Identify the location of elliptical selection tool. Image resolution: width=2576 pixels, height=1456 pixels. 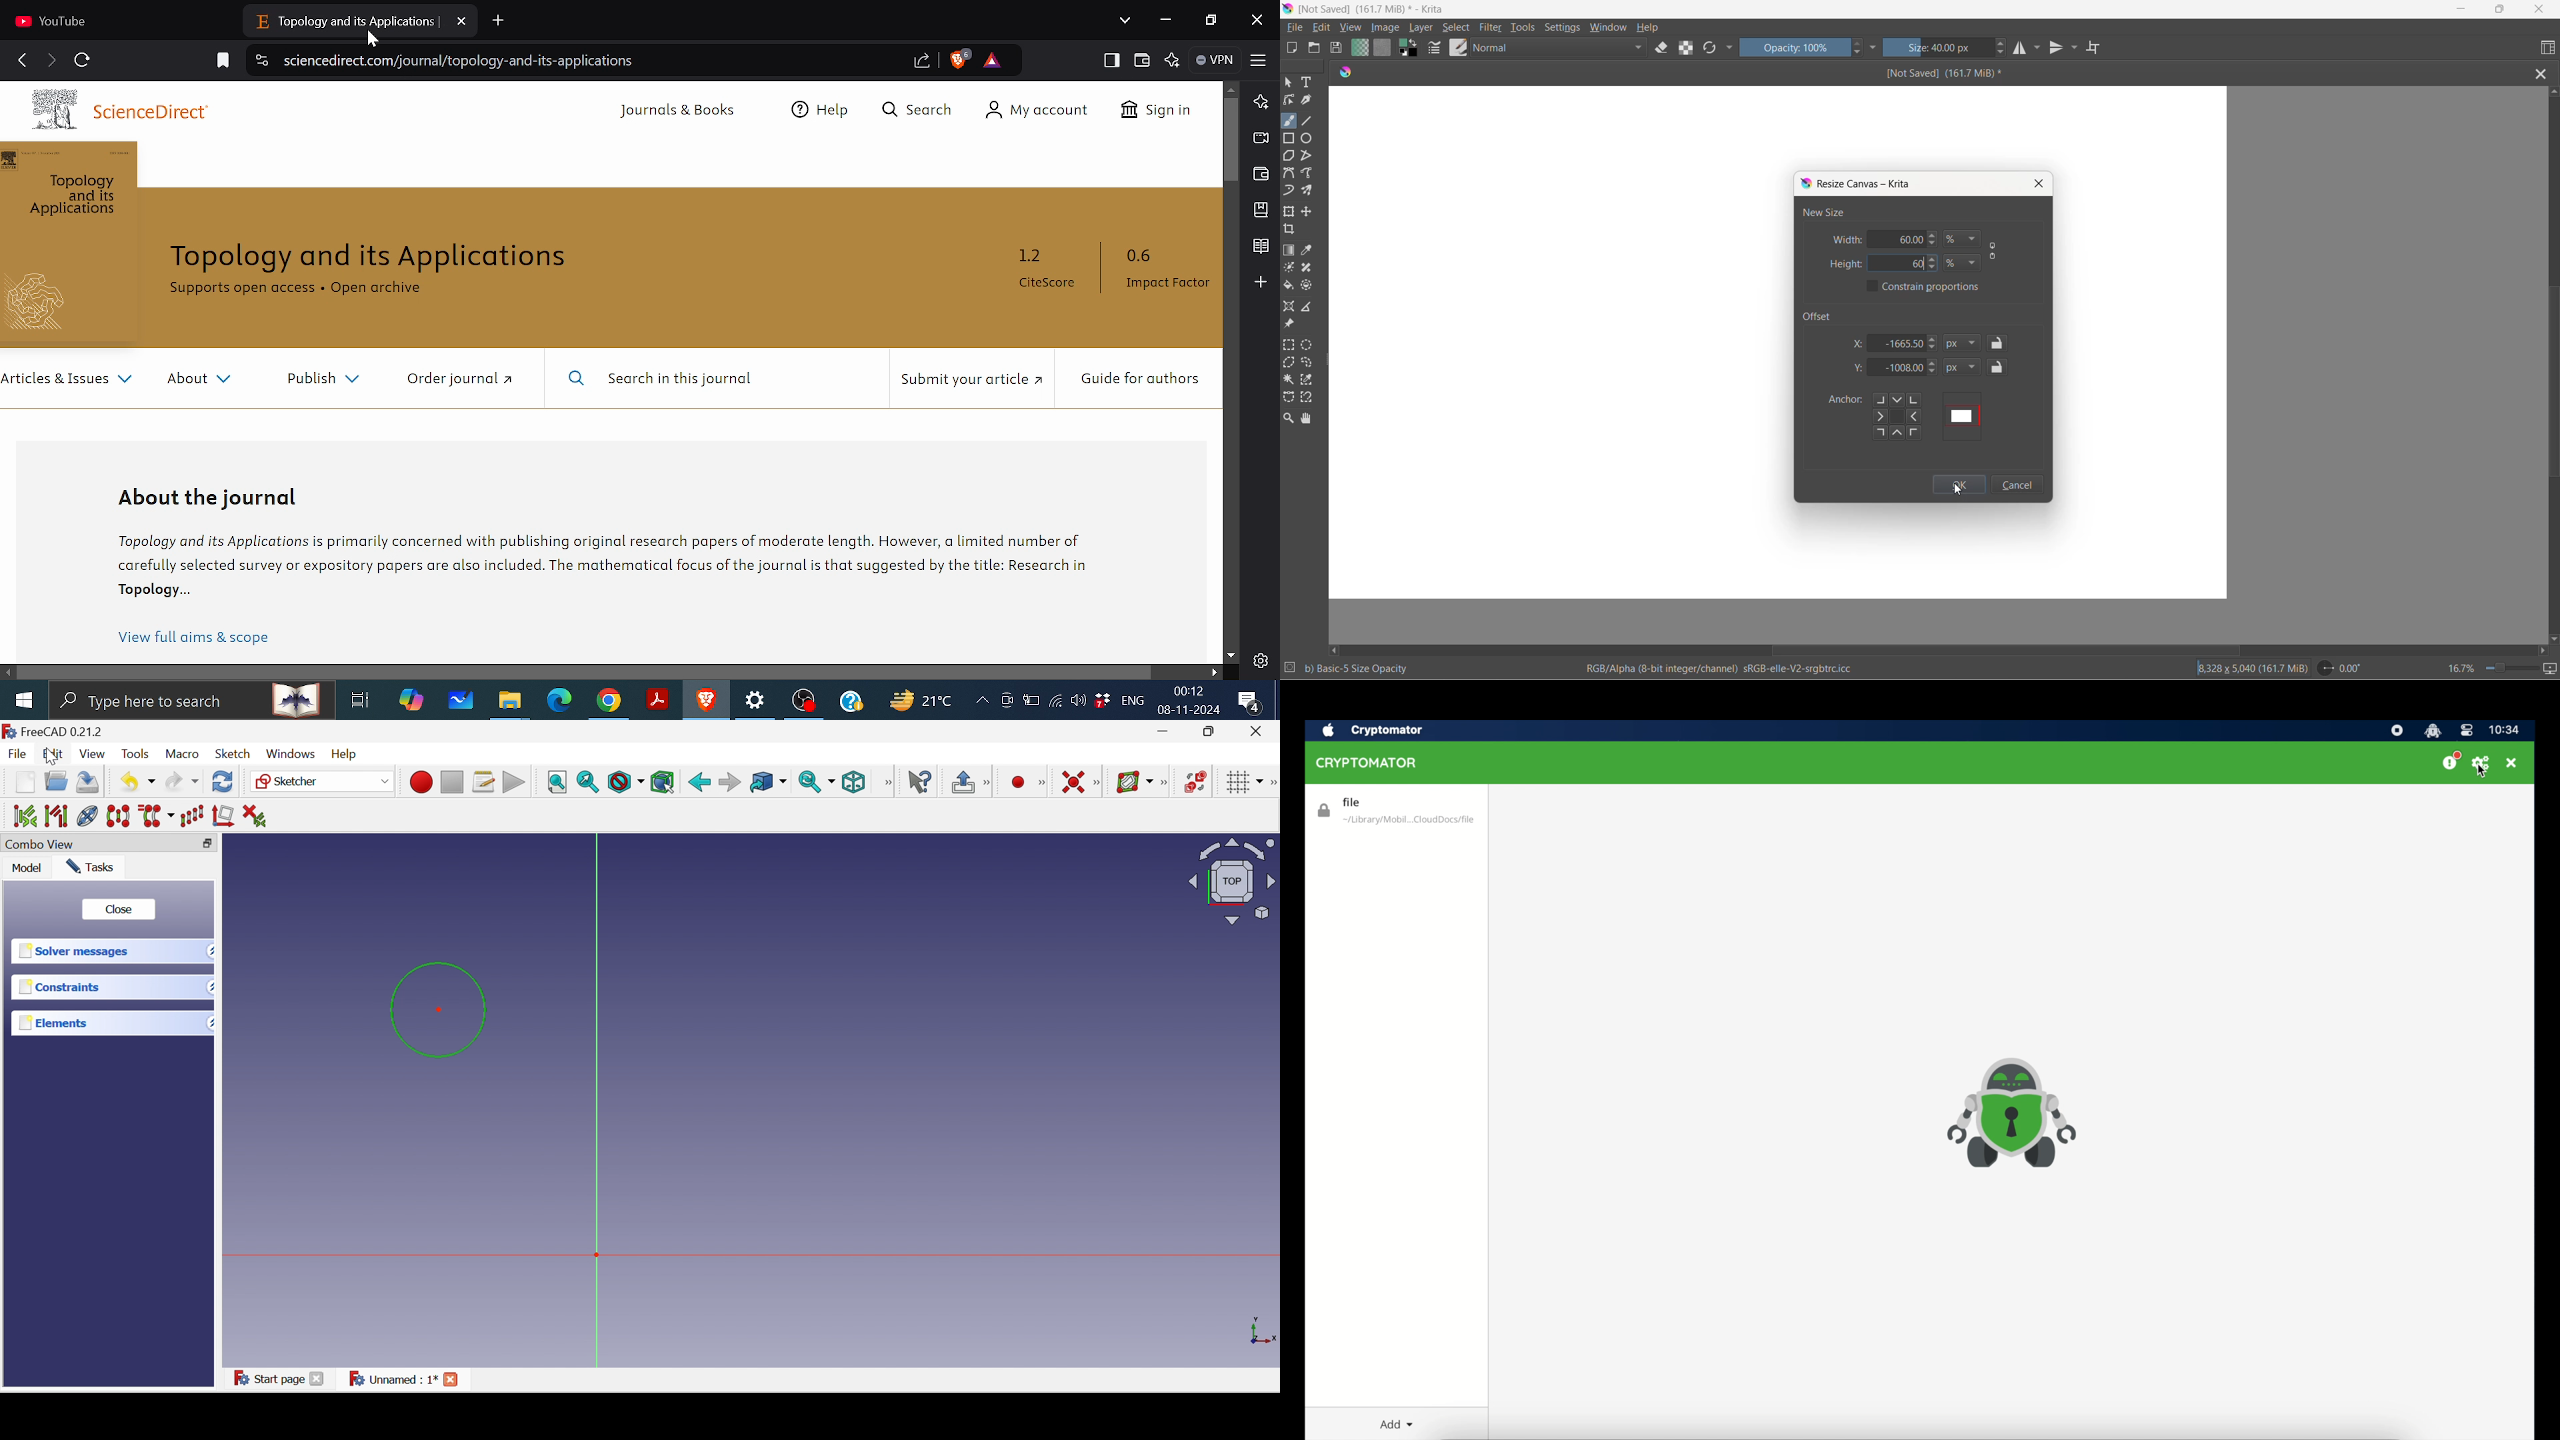
(1310, 345).